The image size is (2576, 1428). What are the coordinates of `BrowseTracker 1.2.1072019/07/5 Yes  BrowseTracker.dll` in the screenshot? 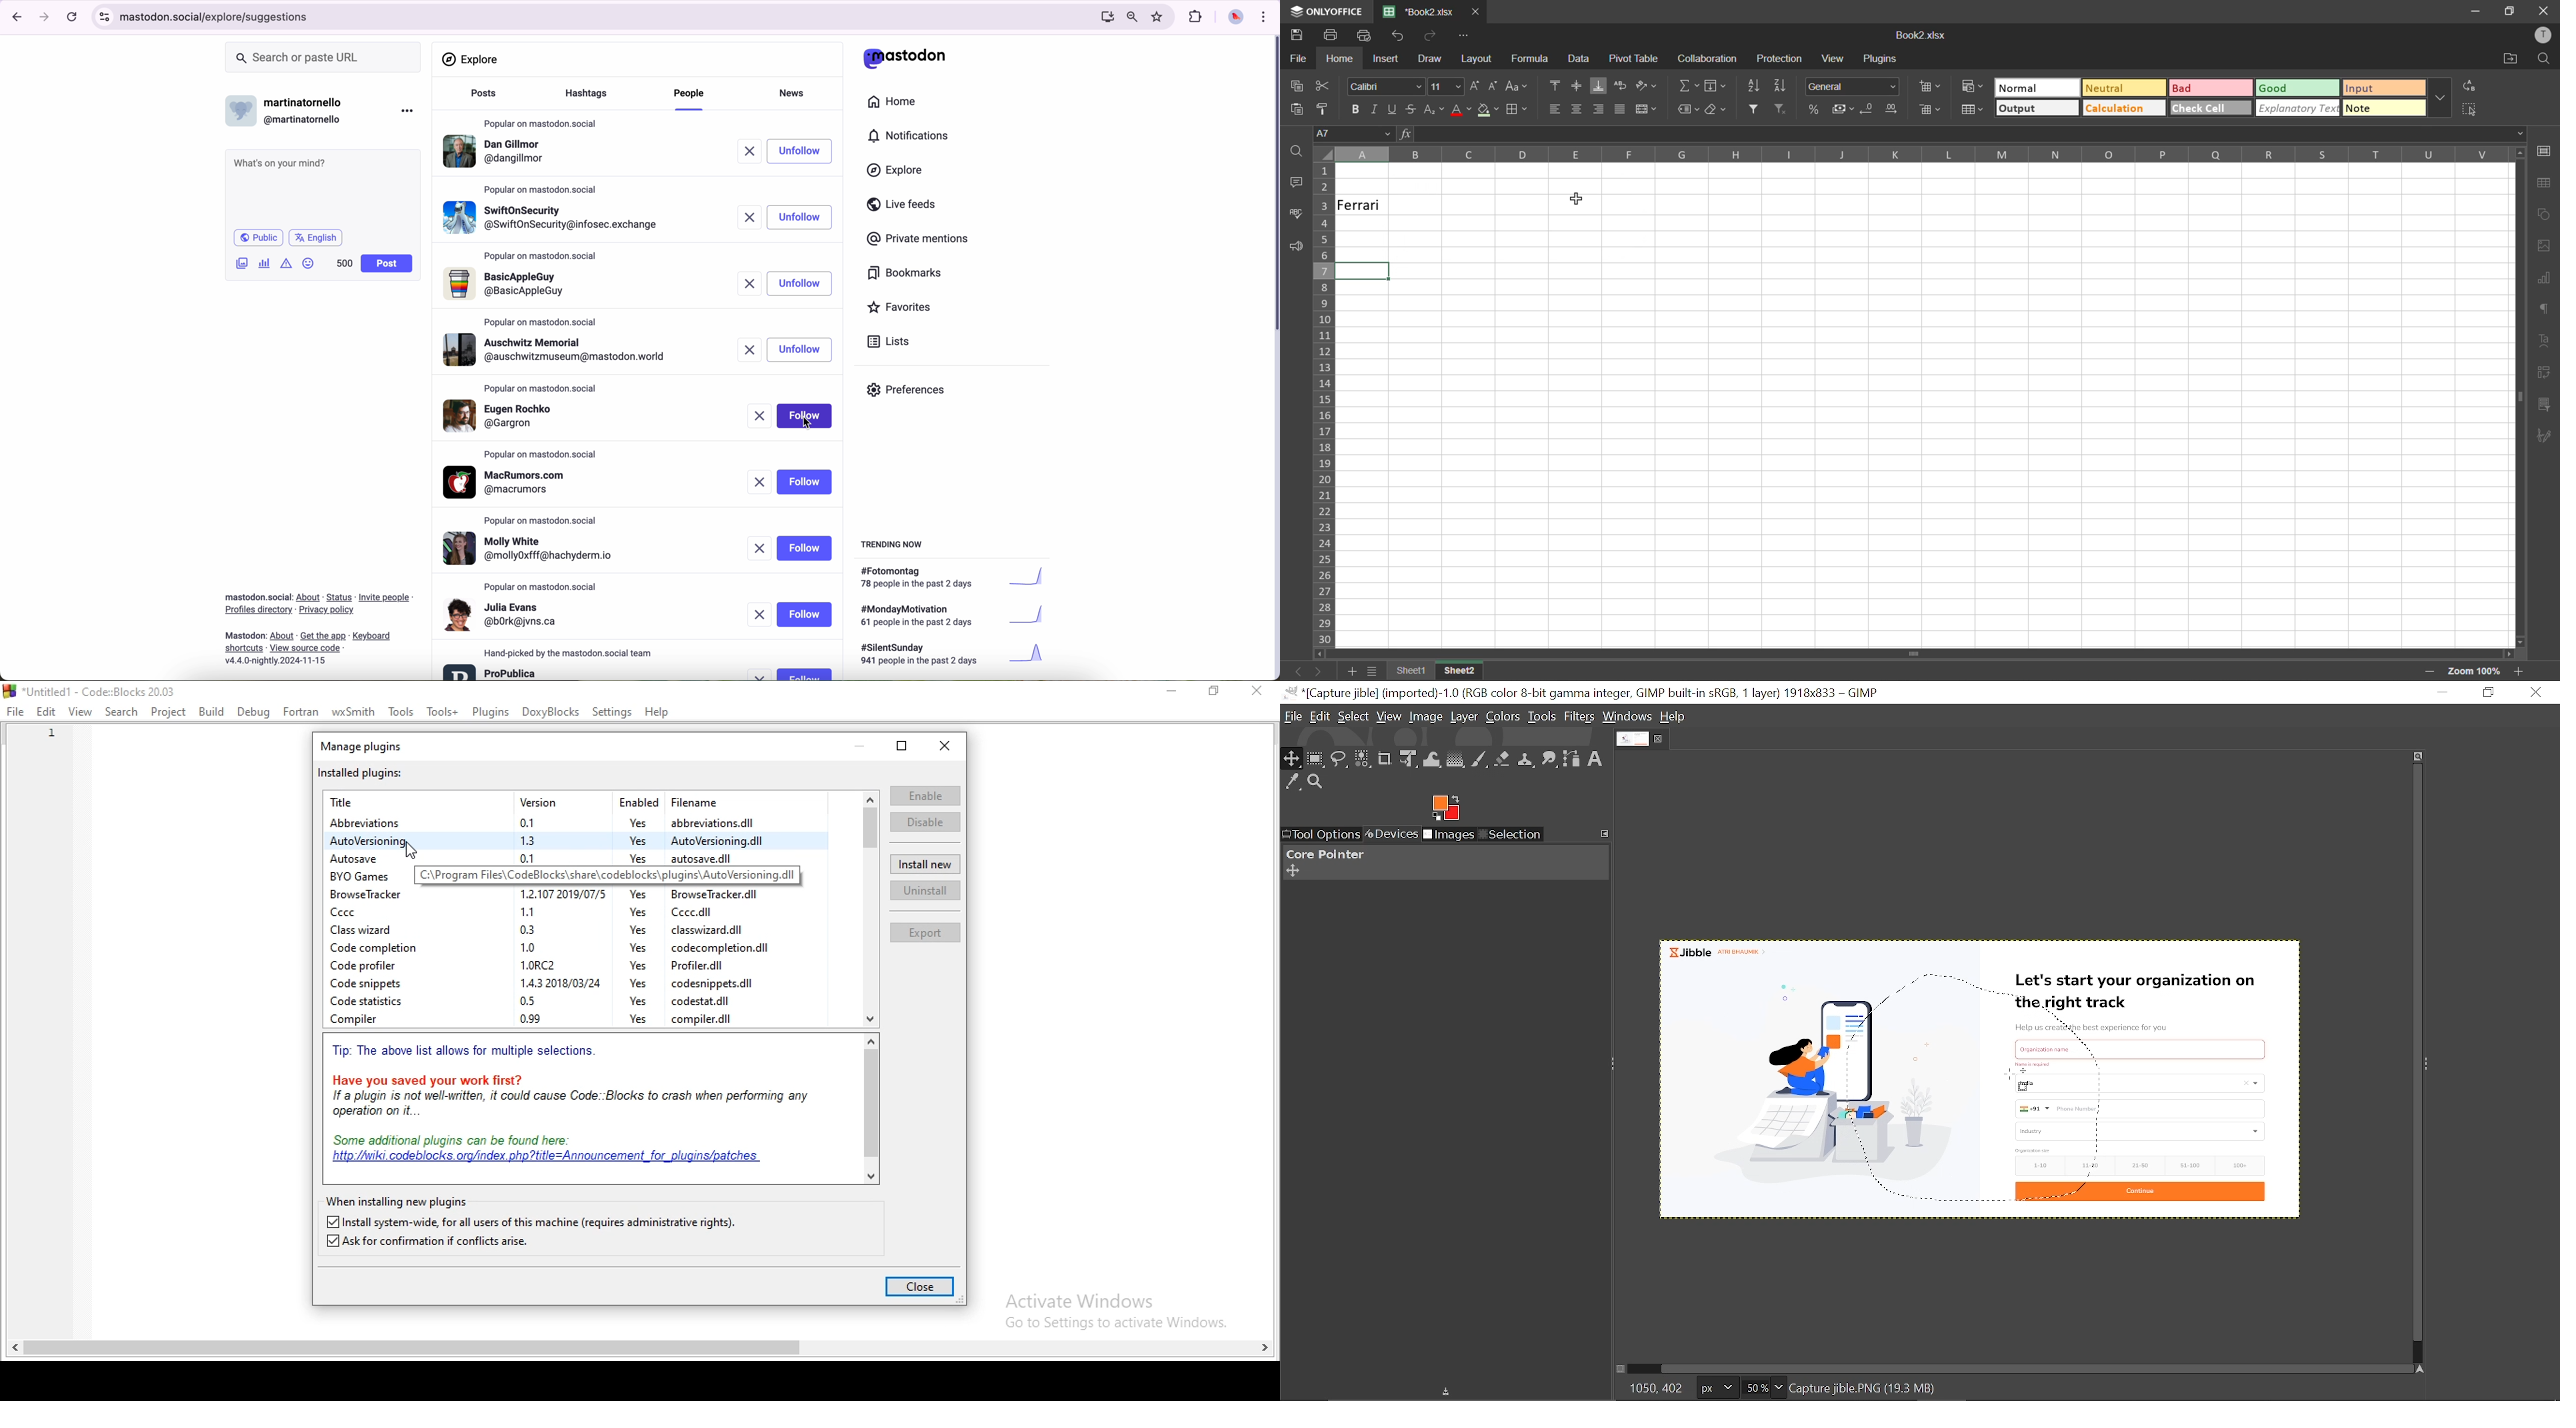 It's located at (544, 895).